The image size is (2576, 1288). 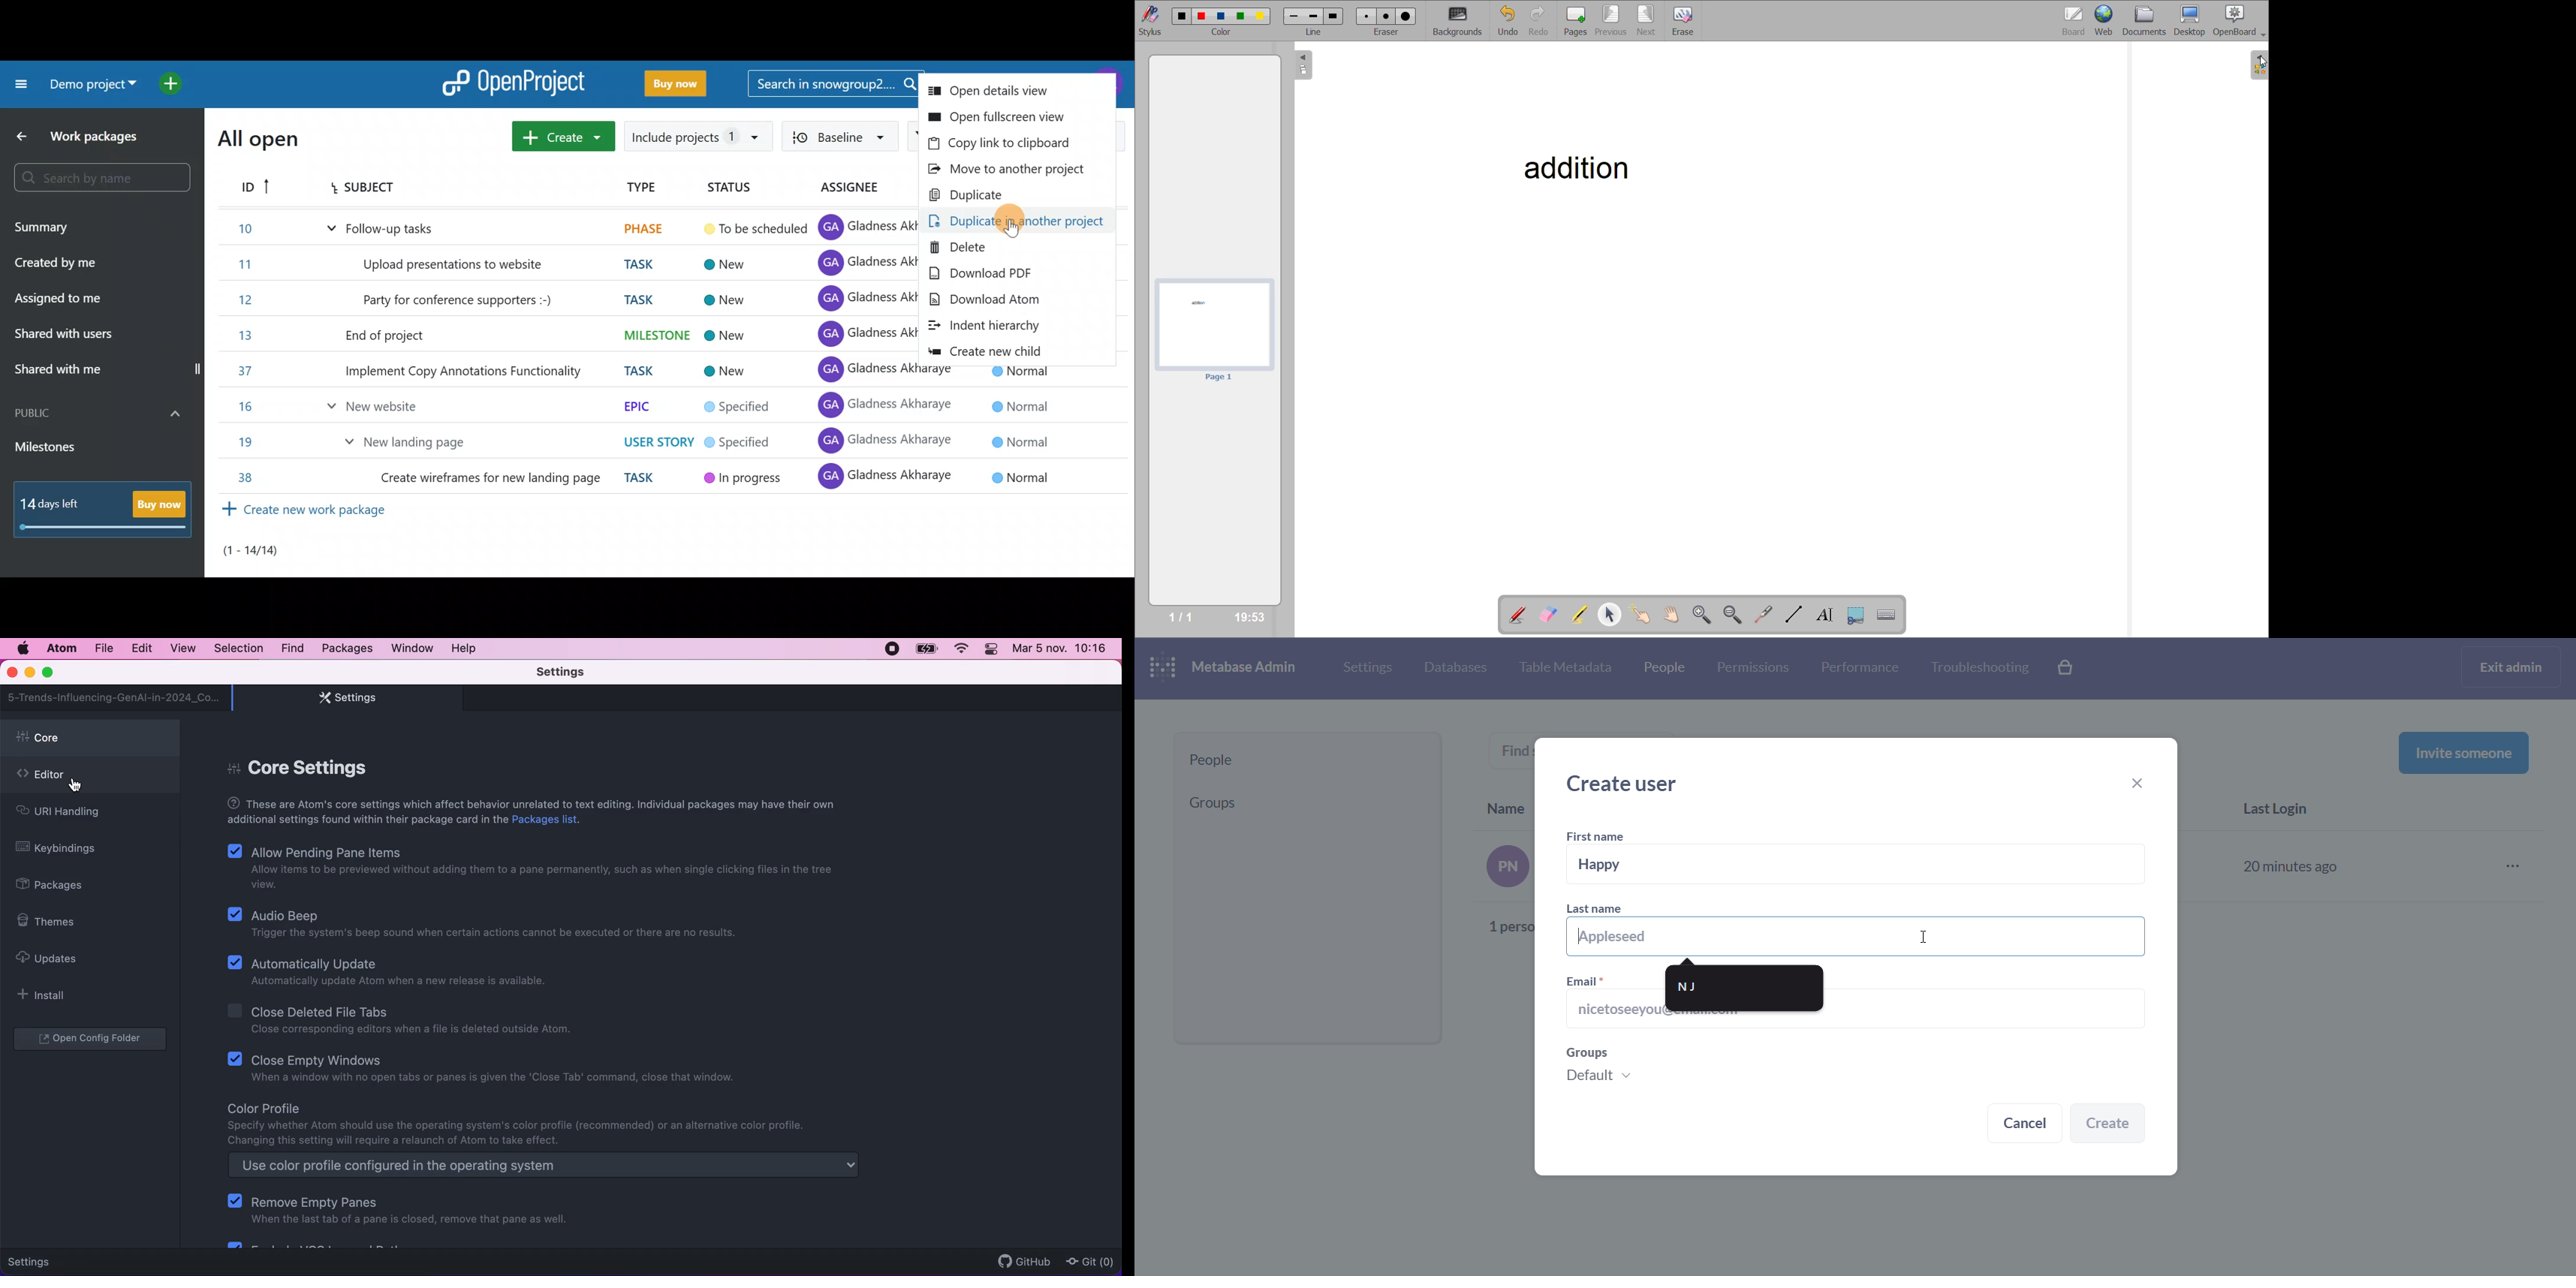 I want to click on interact with items, so click(x=1644, y=615).